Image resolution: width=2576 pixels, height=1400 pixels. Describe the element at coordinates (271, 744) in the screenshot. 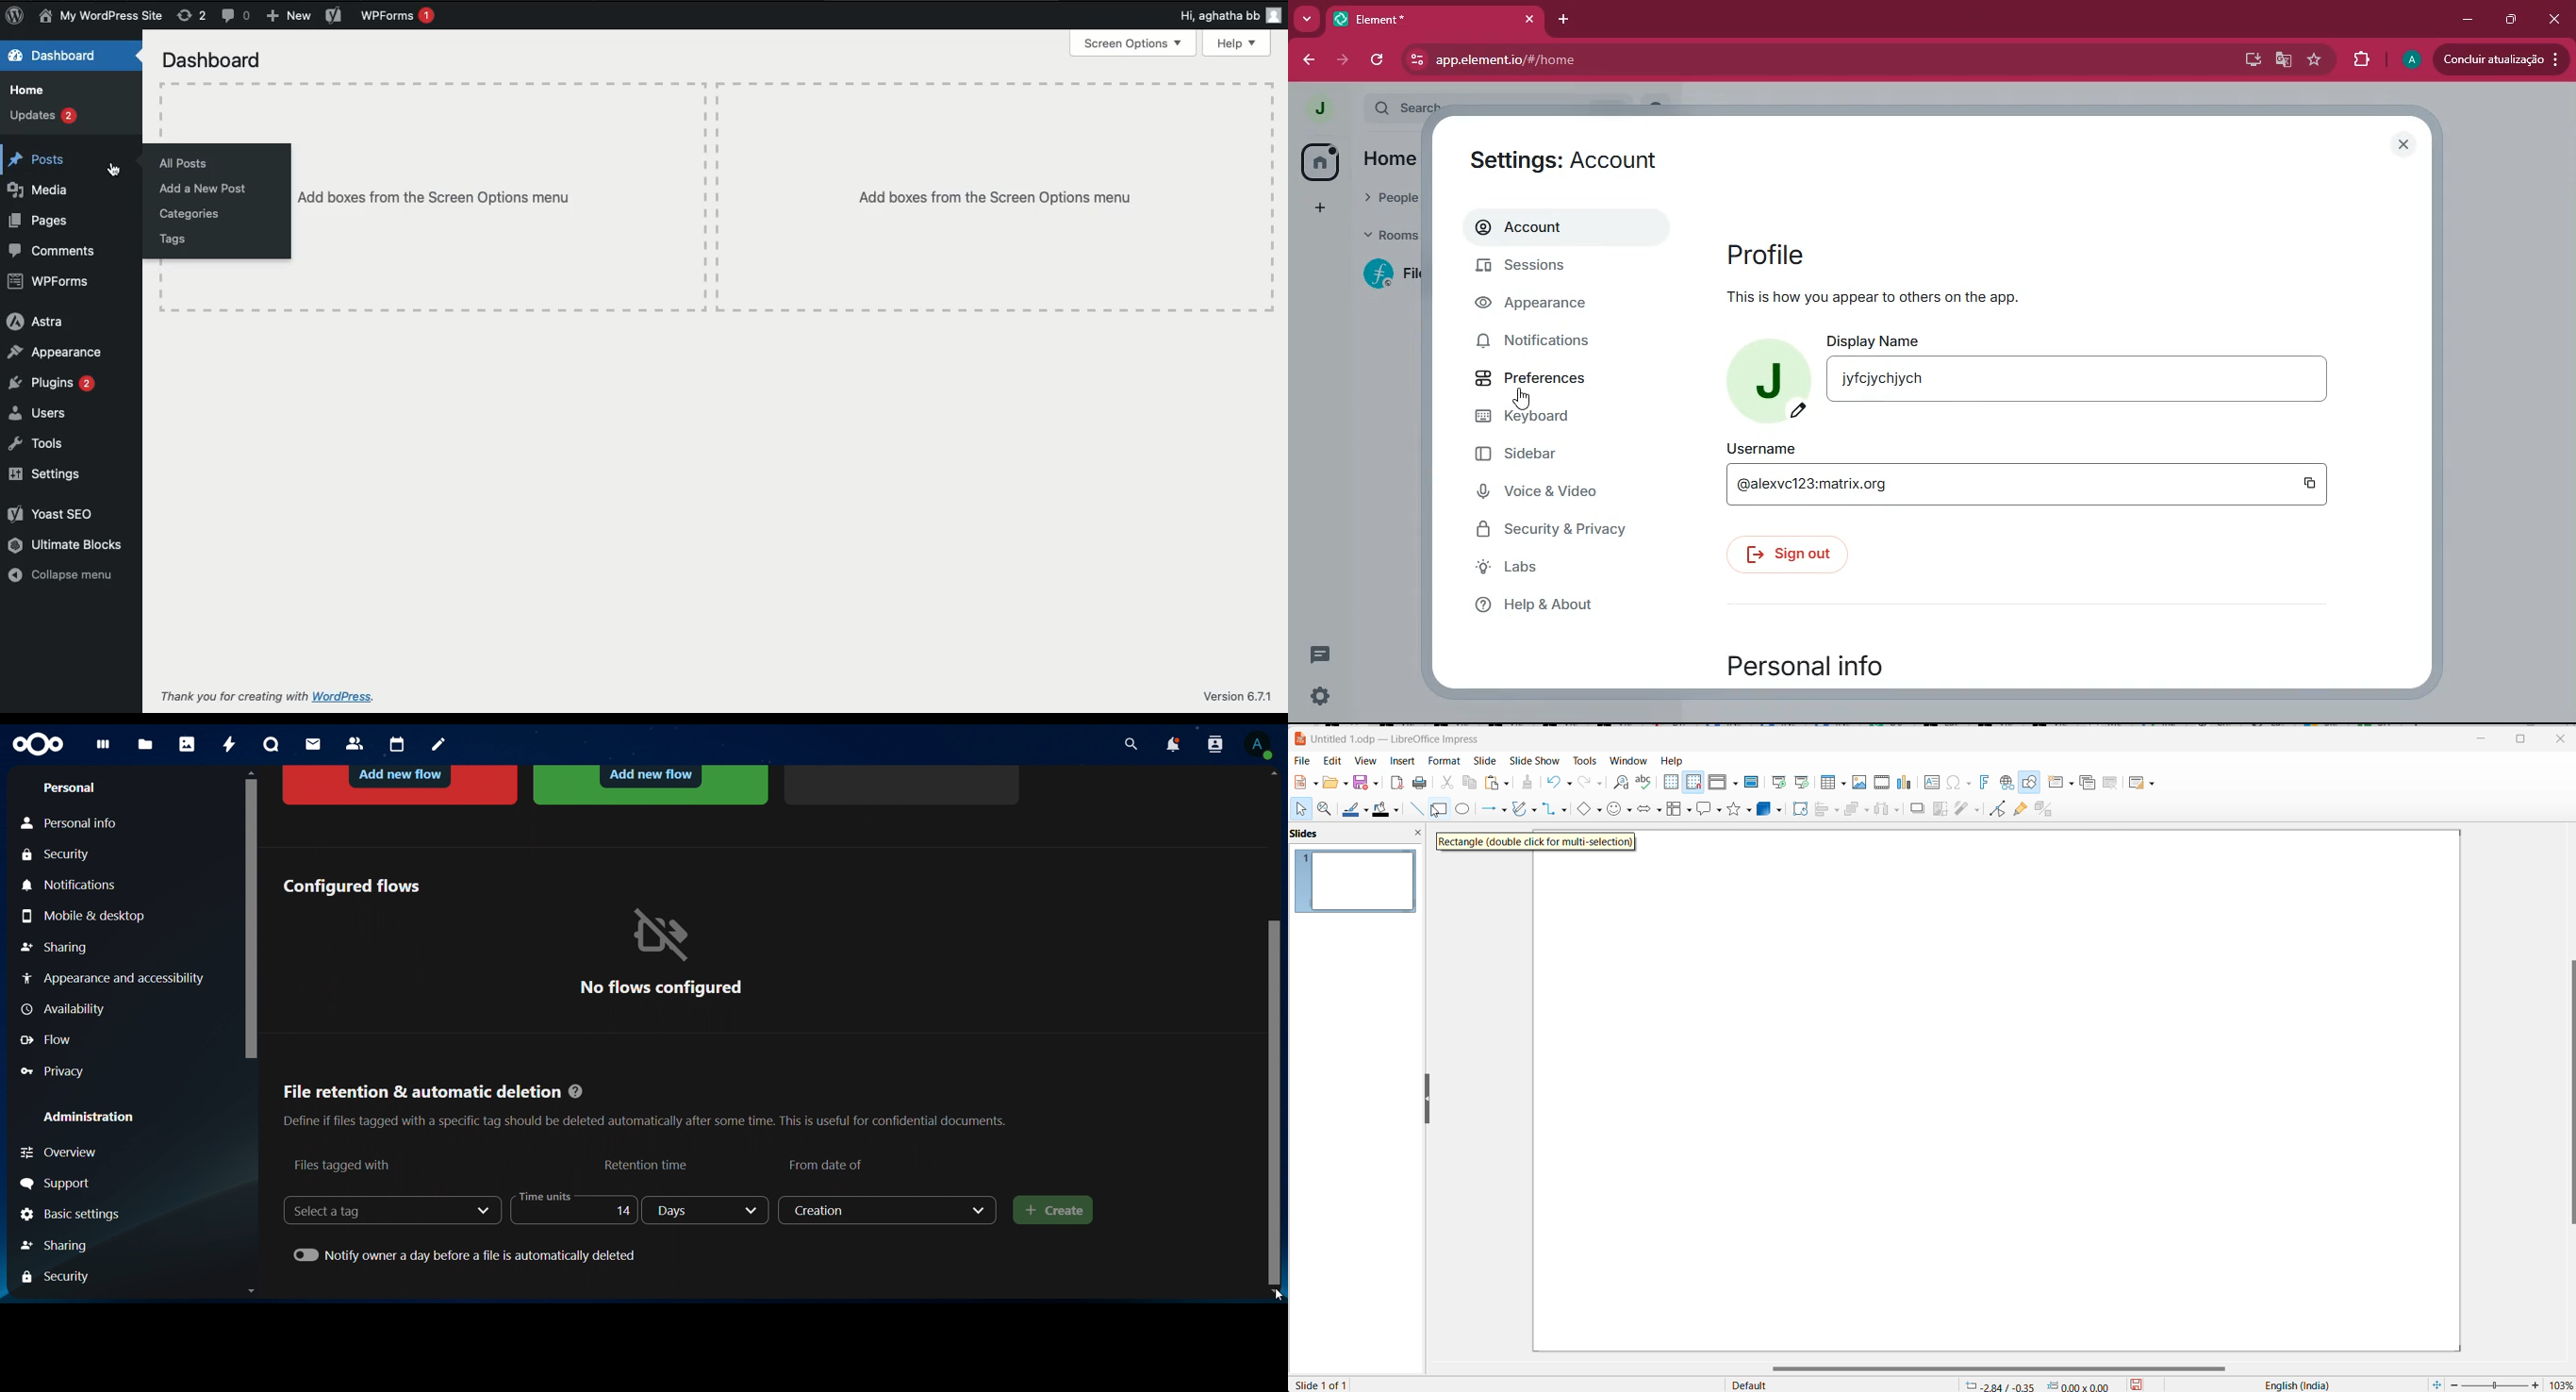

I see `talk` at that location.